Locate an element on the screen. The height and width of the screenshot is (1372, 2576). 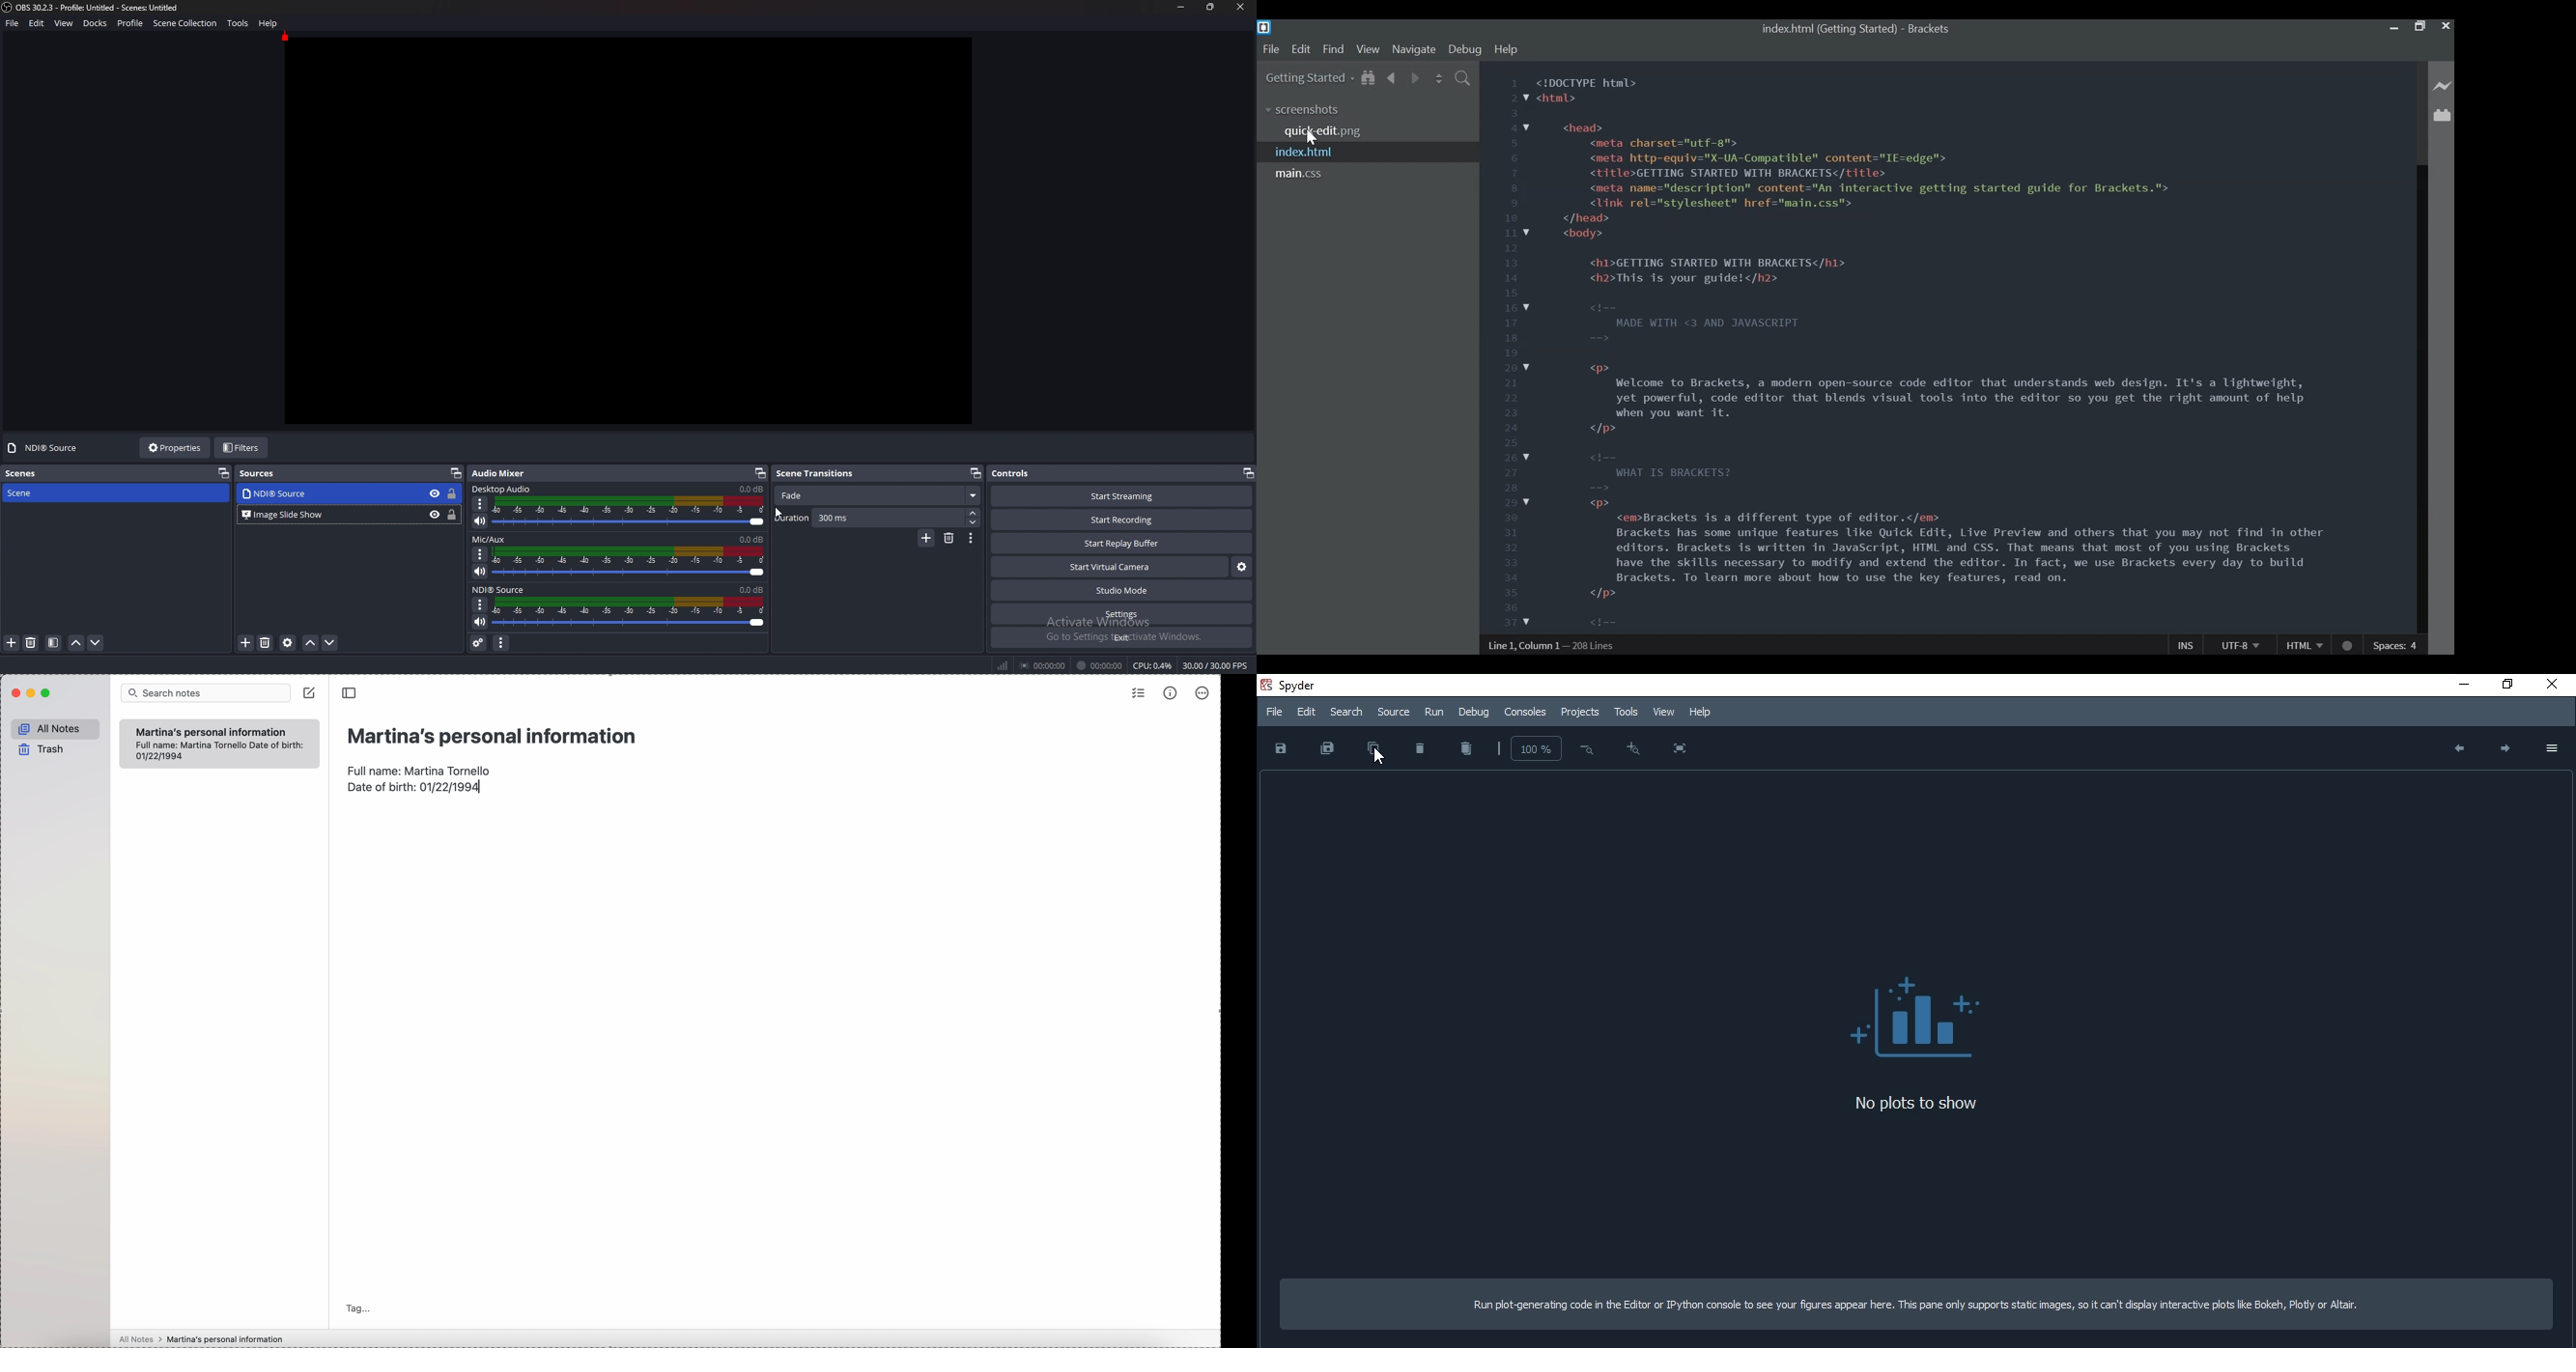
Consoles is located at coordinates (1528, 715).